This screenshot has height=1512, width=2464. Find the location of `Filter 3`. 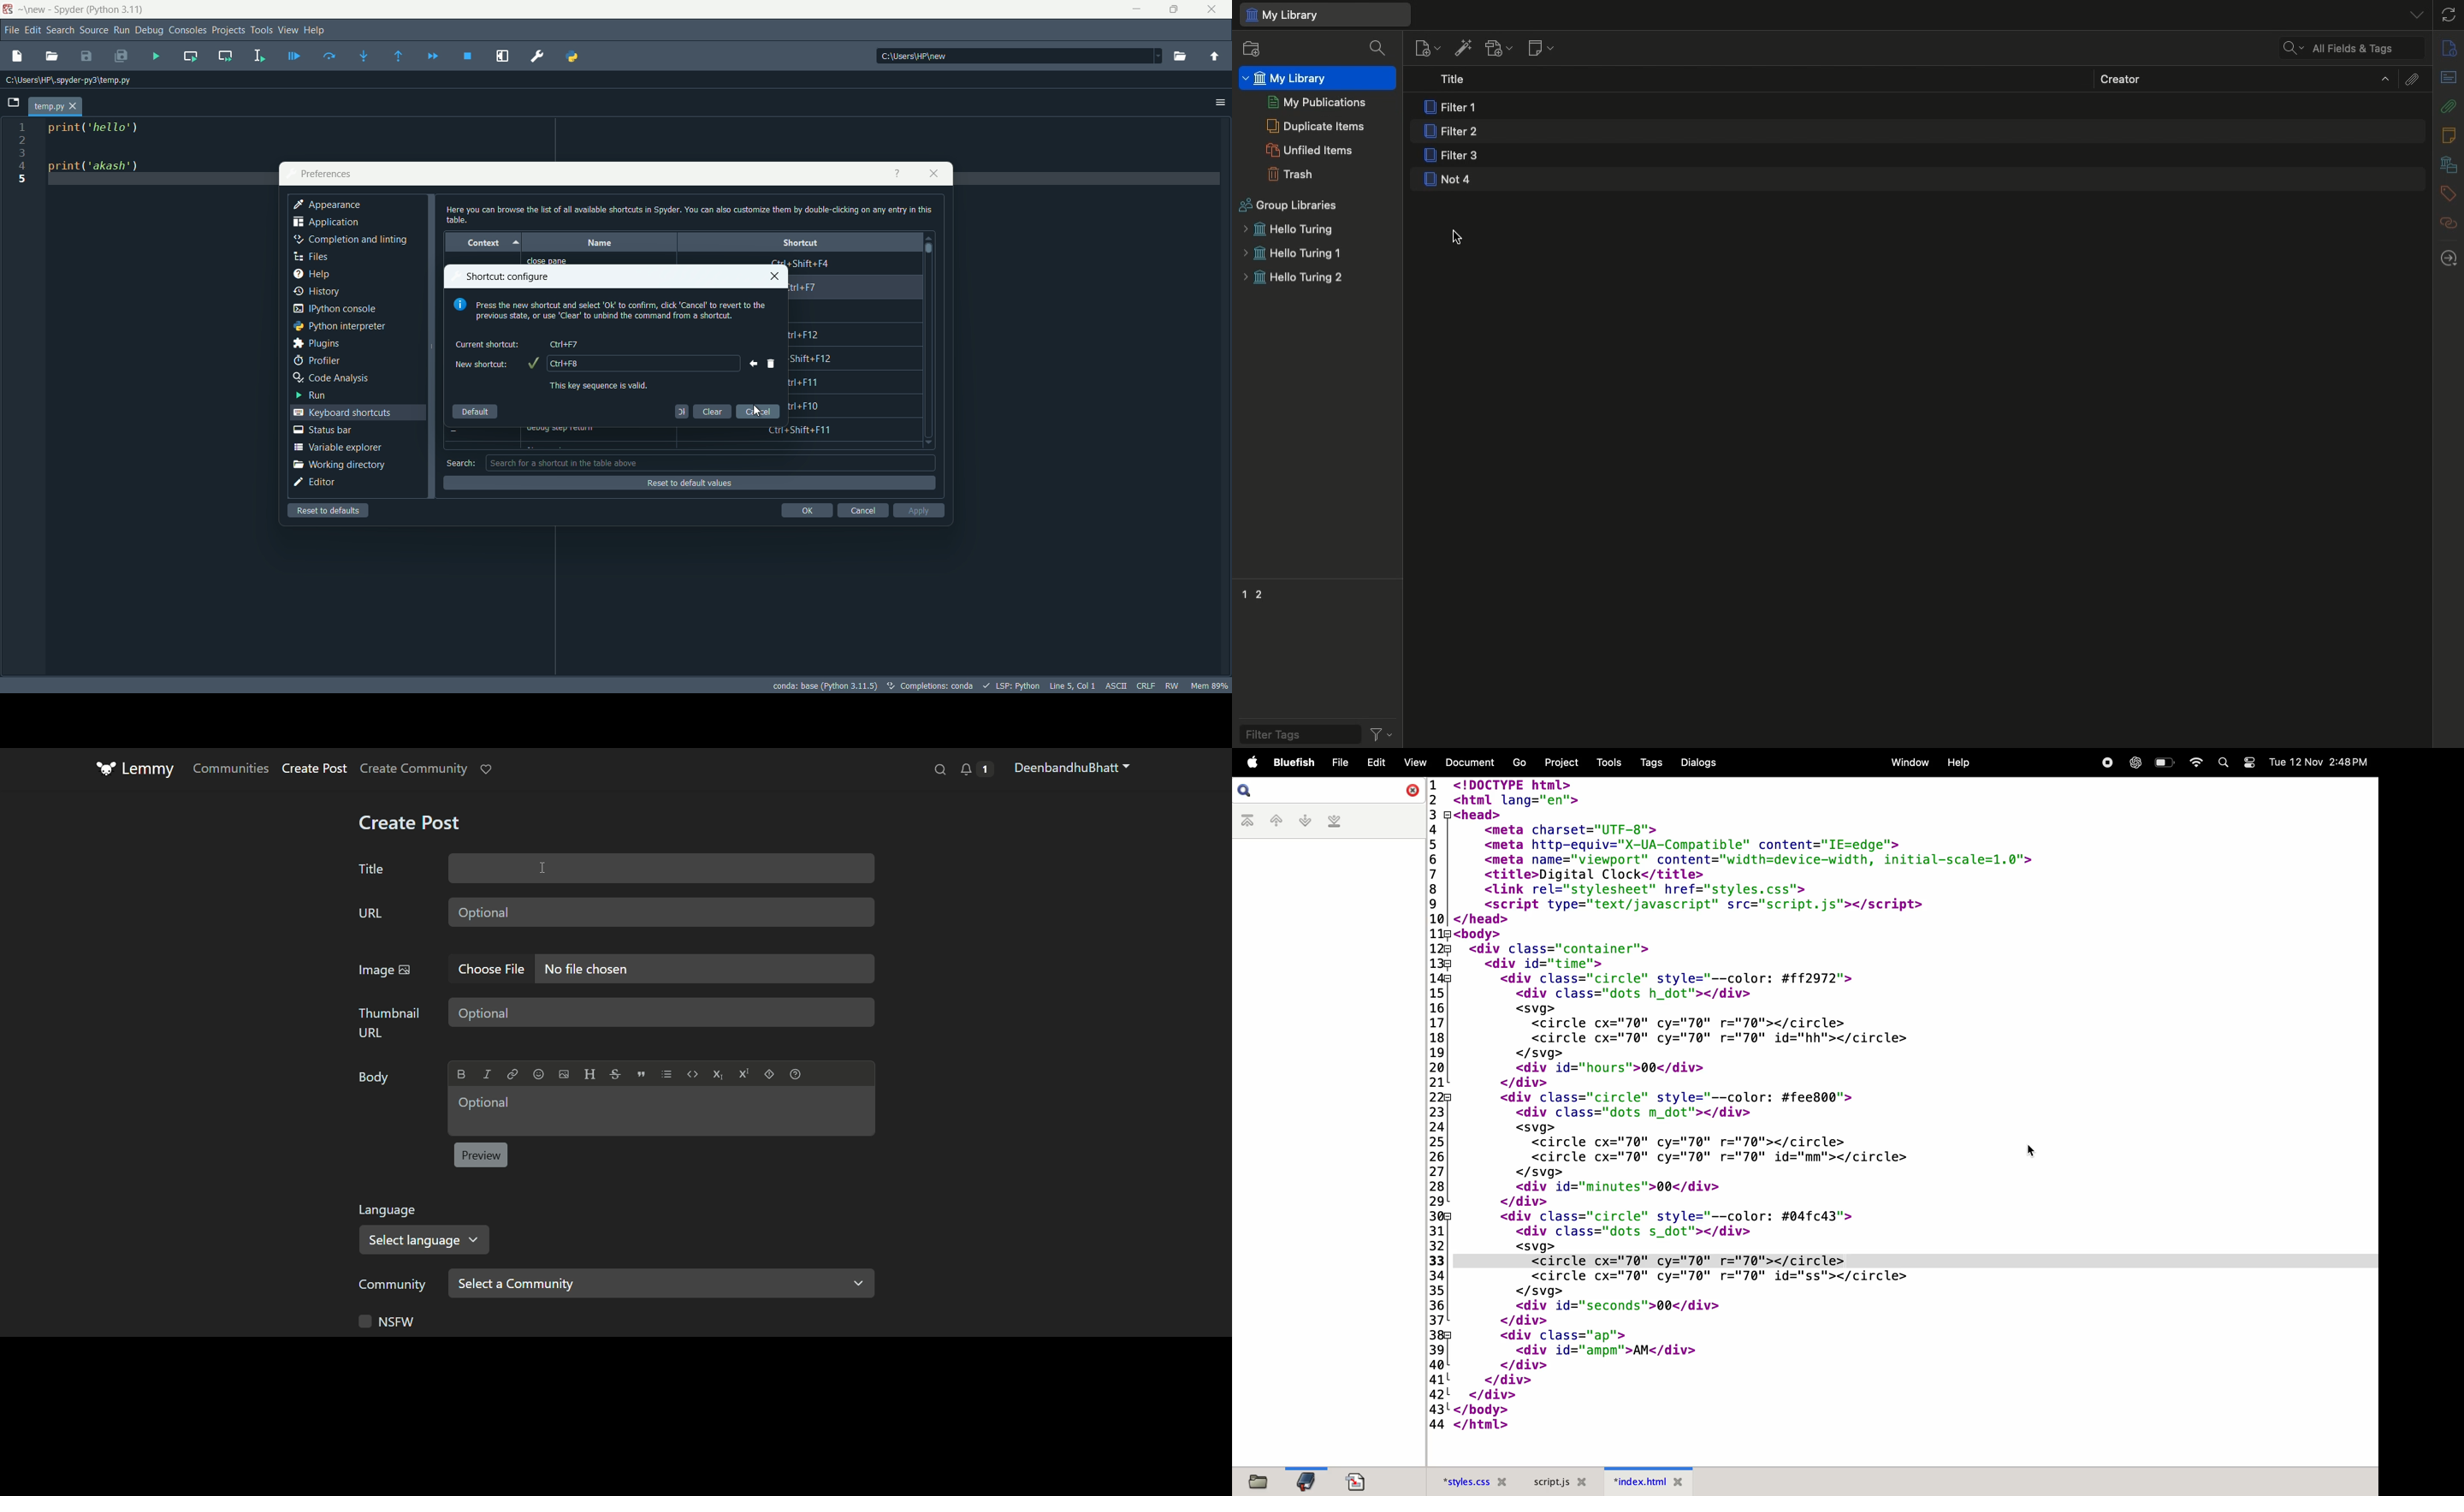

Filter 3 is located at coordinates (1455, 157).